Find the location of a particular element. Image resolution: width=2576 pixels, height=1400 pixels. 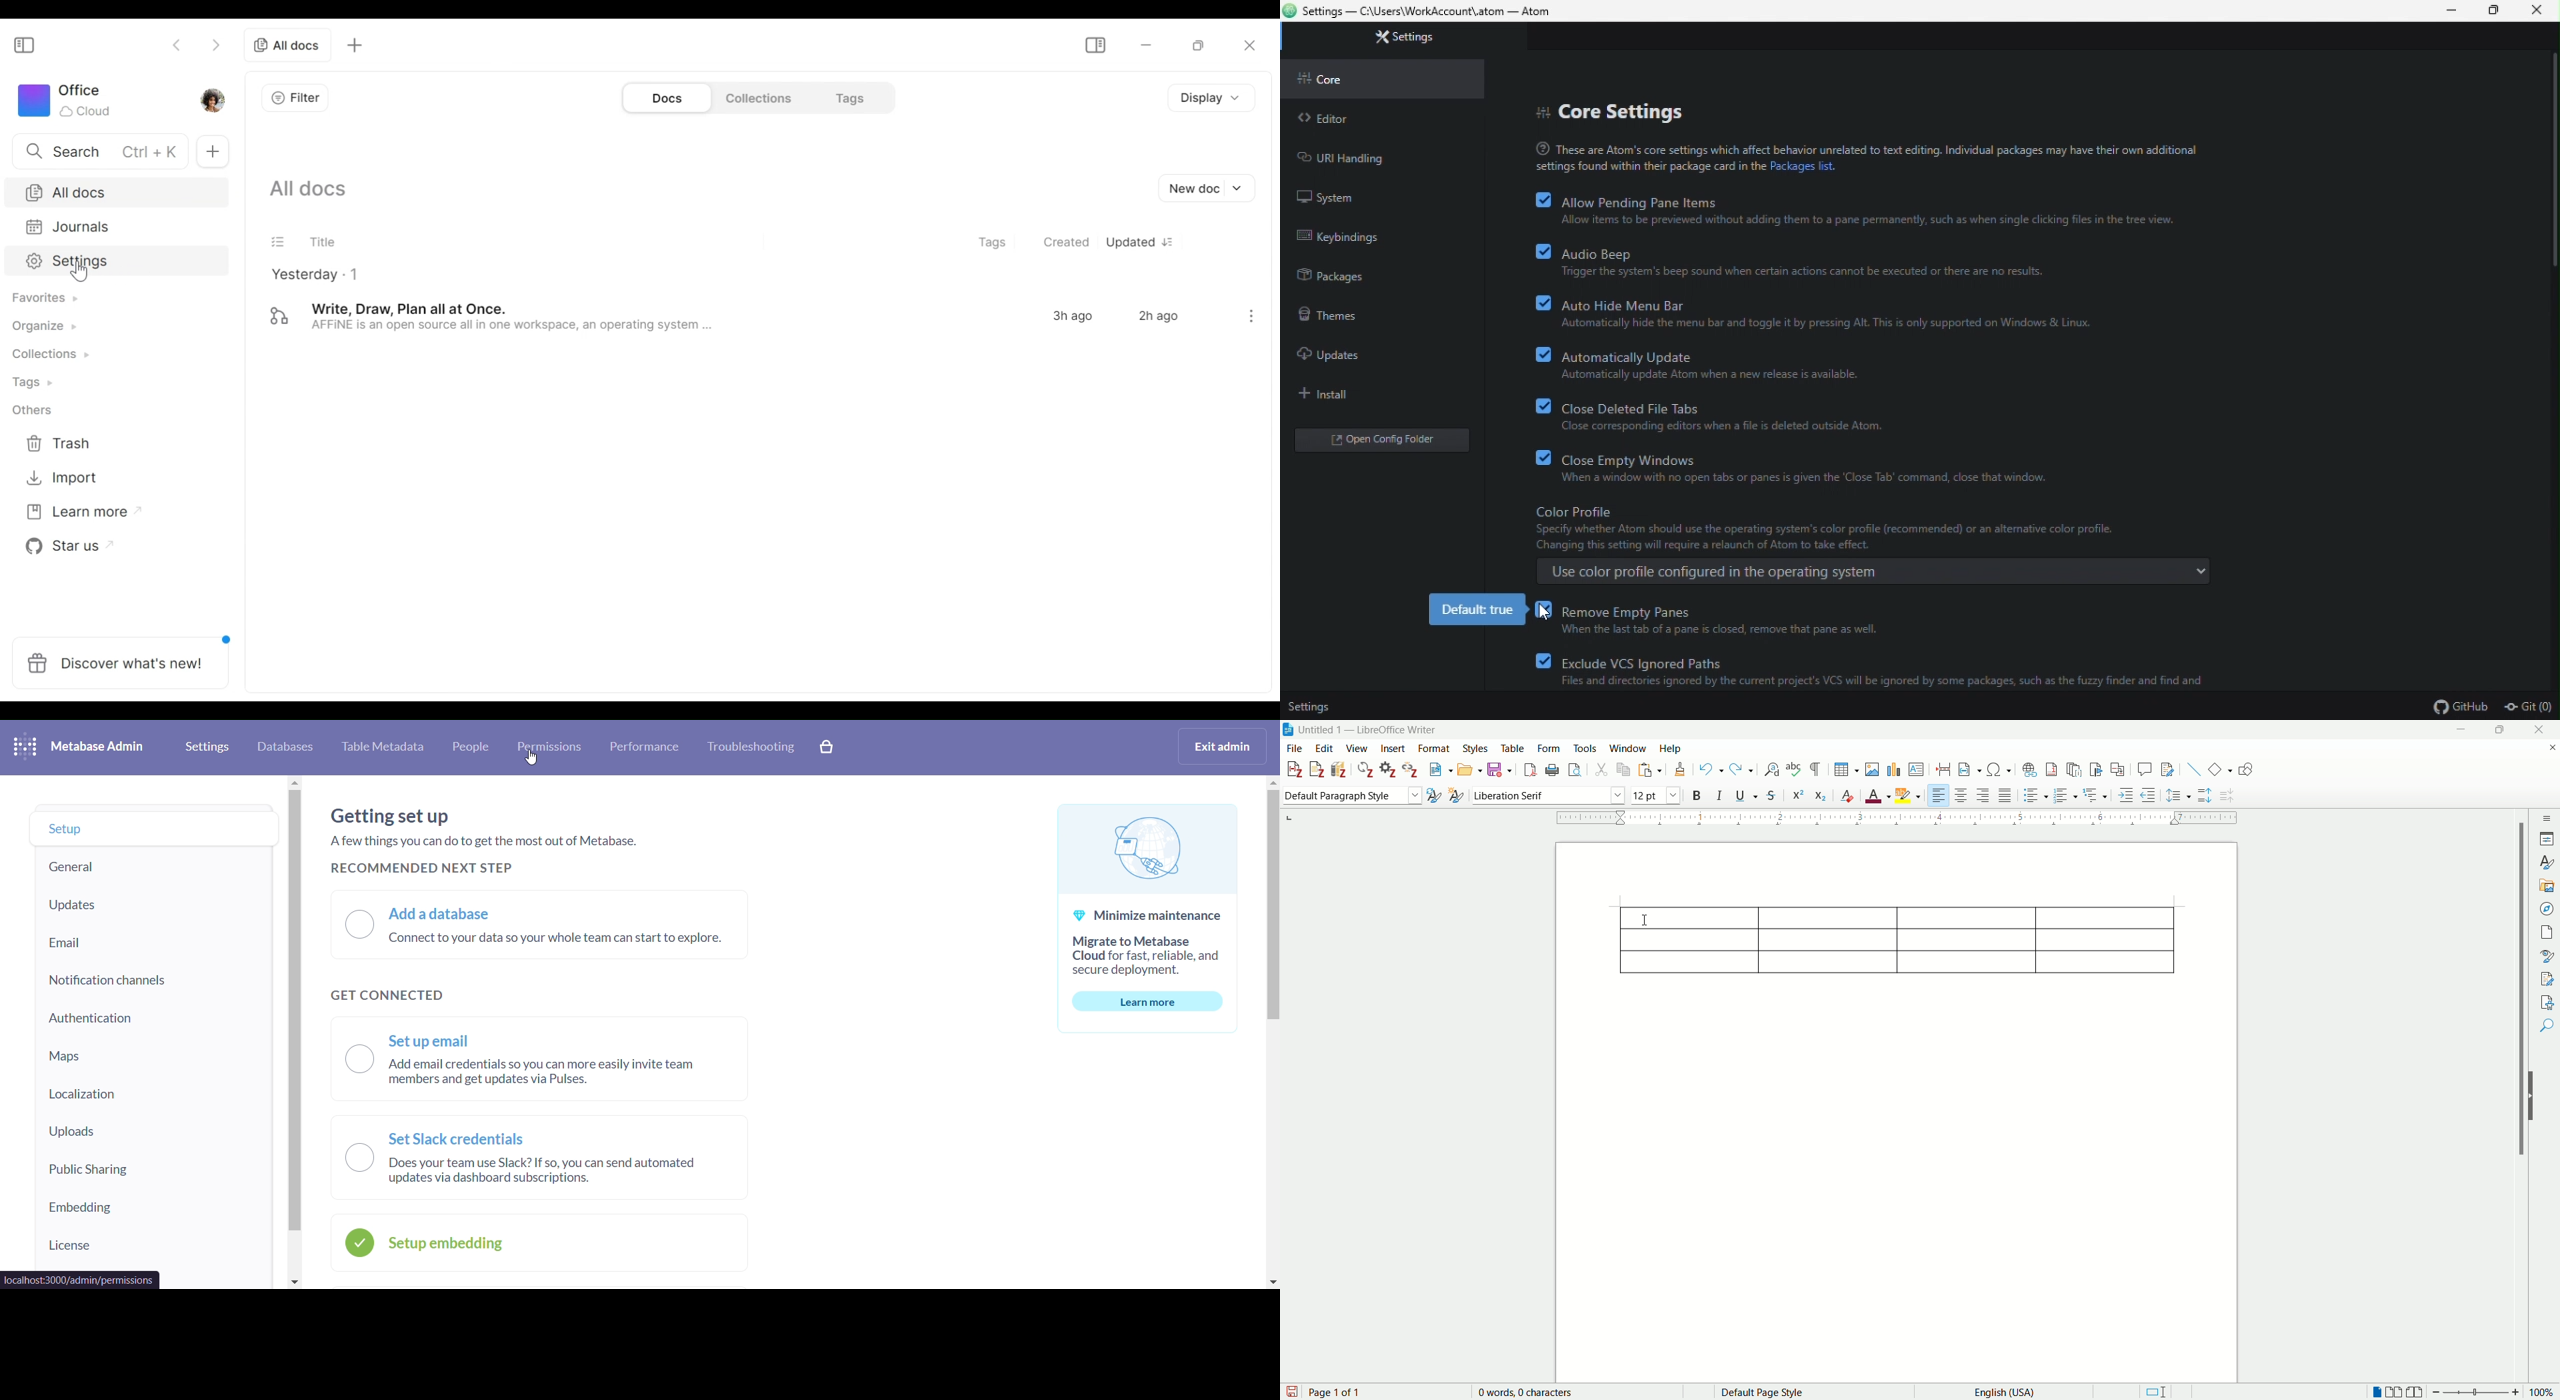

maximize is located at coordinates (2500, 729).